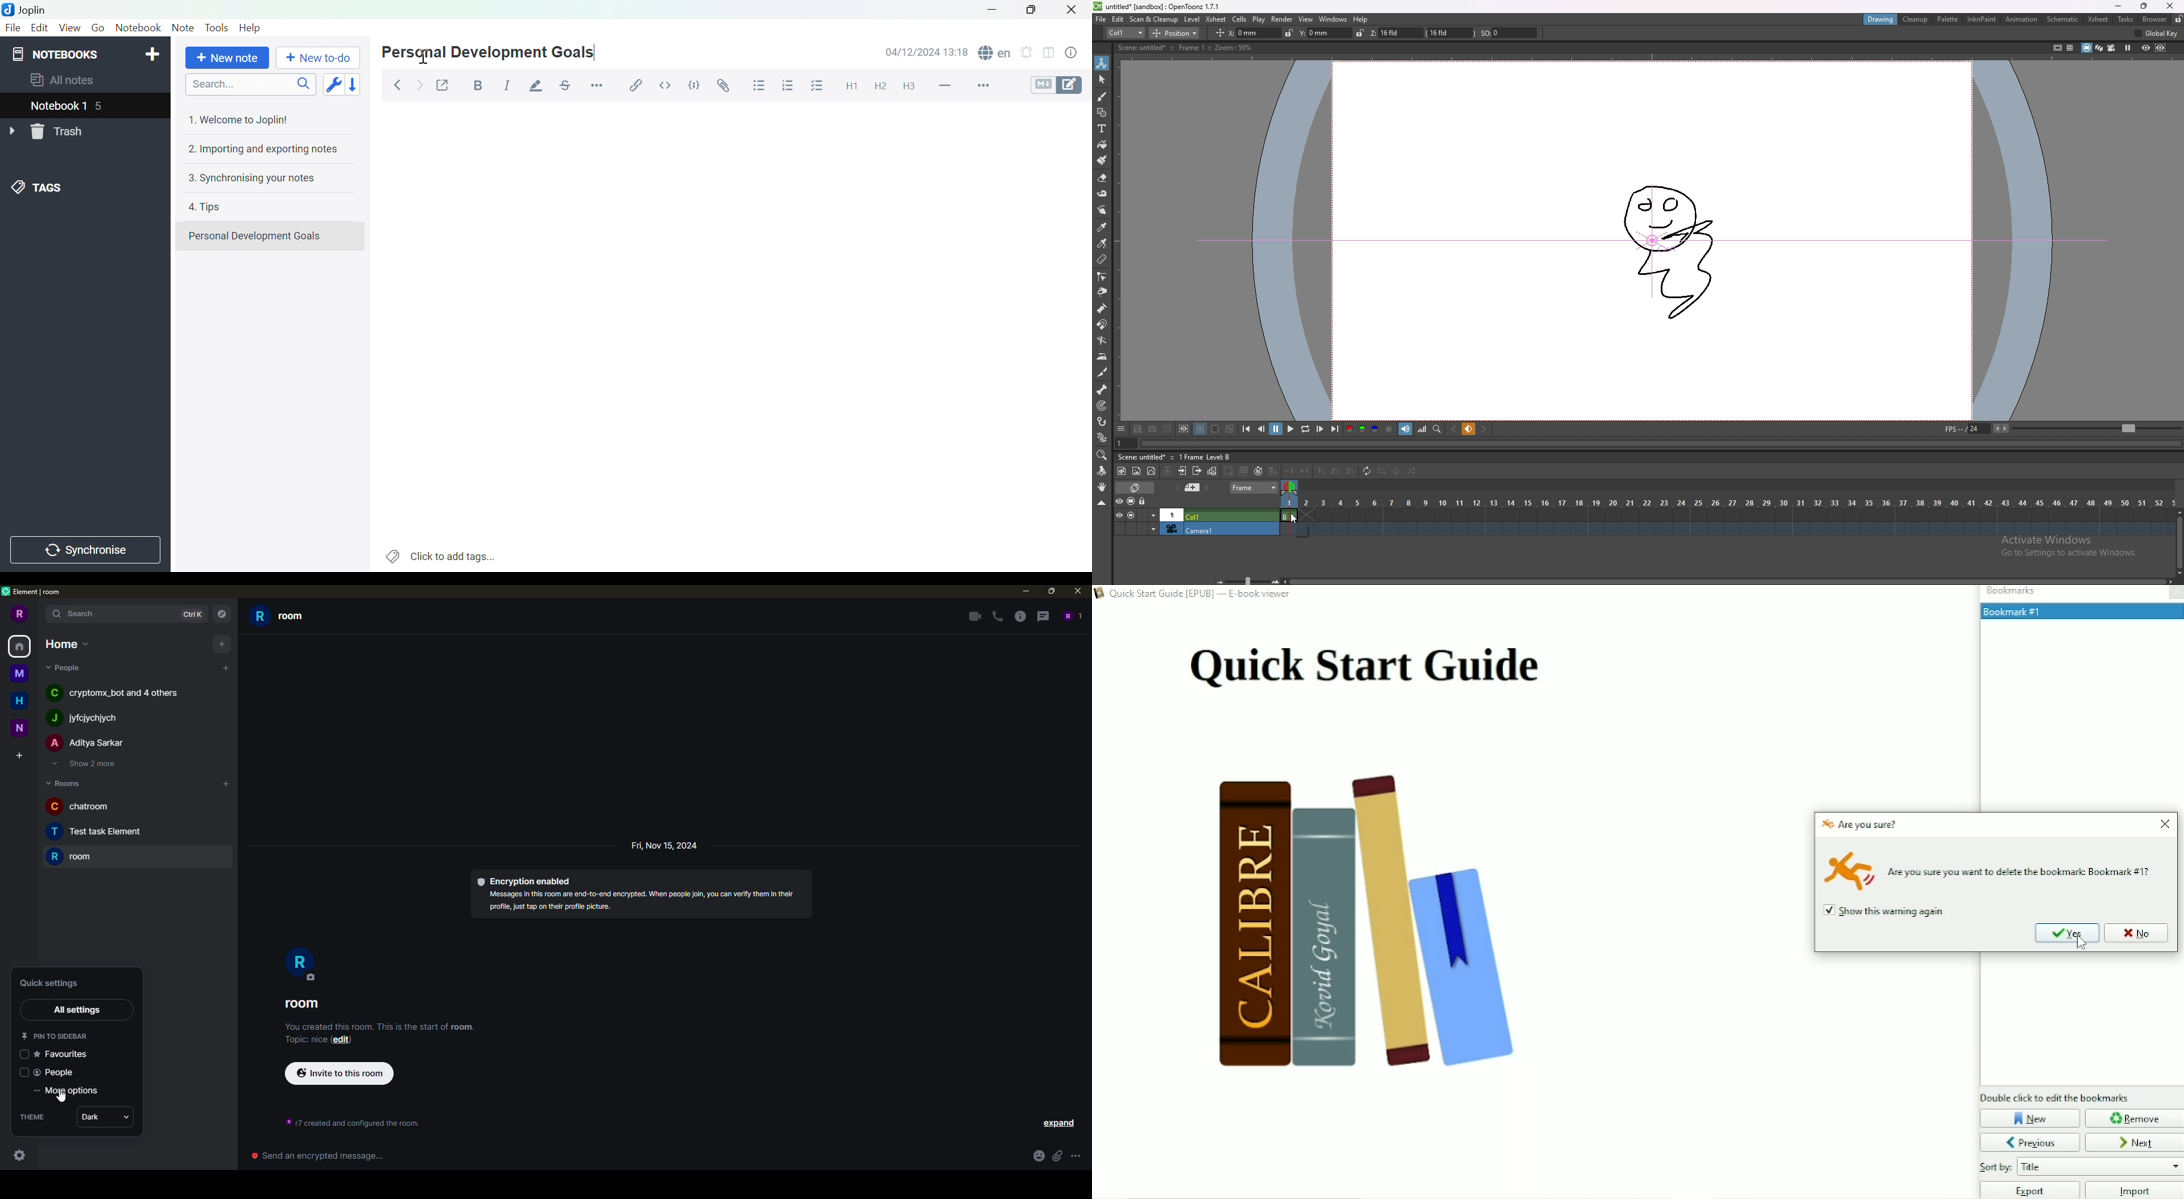 Image resolution: width=2184 pixels, height=1204 pixels. I want to click on lock, so click(1143, 502).